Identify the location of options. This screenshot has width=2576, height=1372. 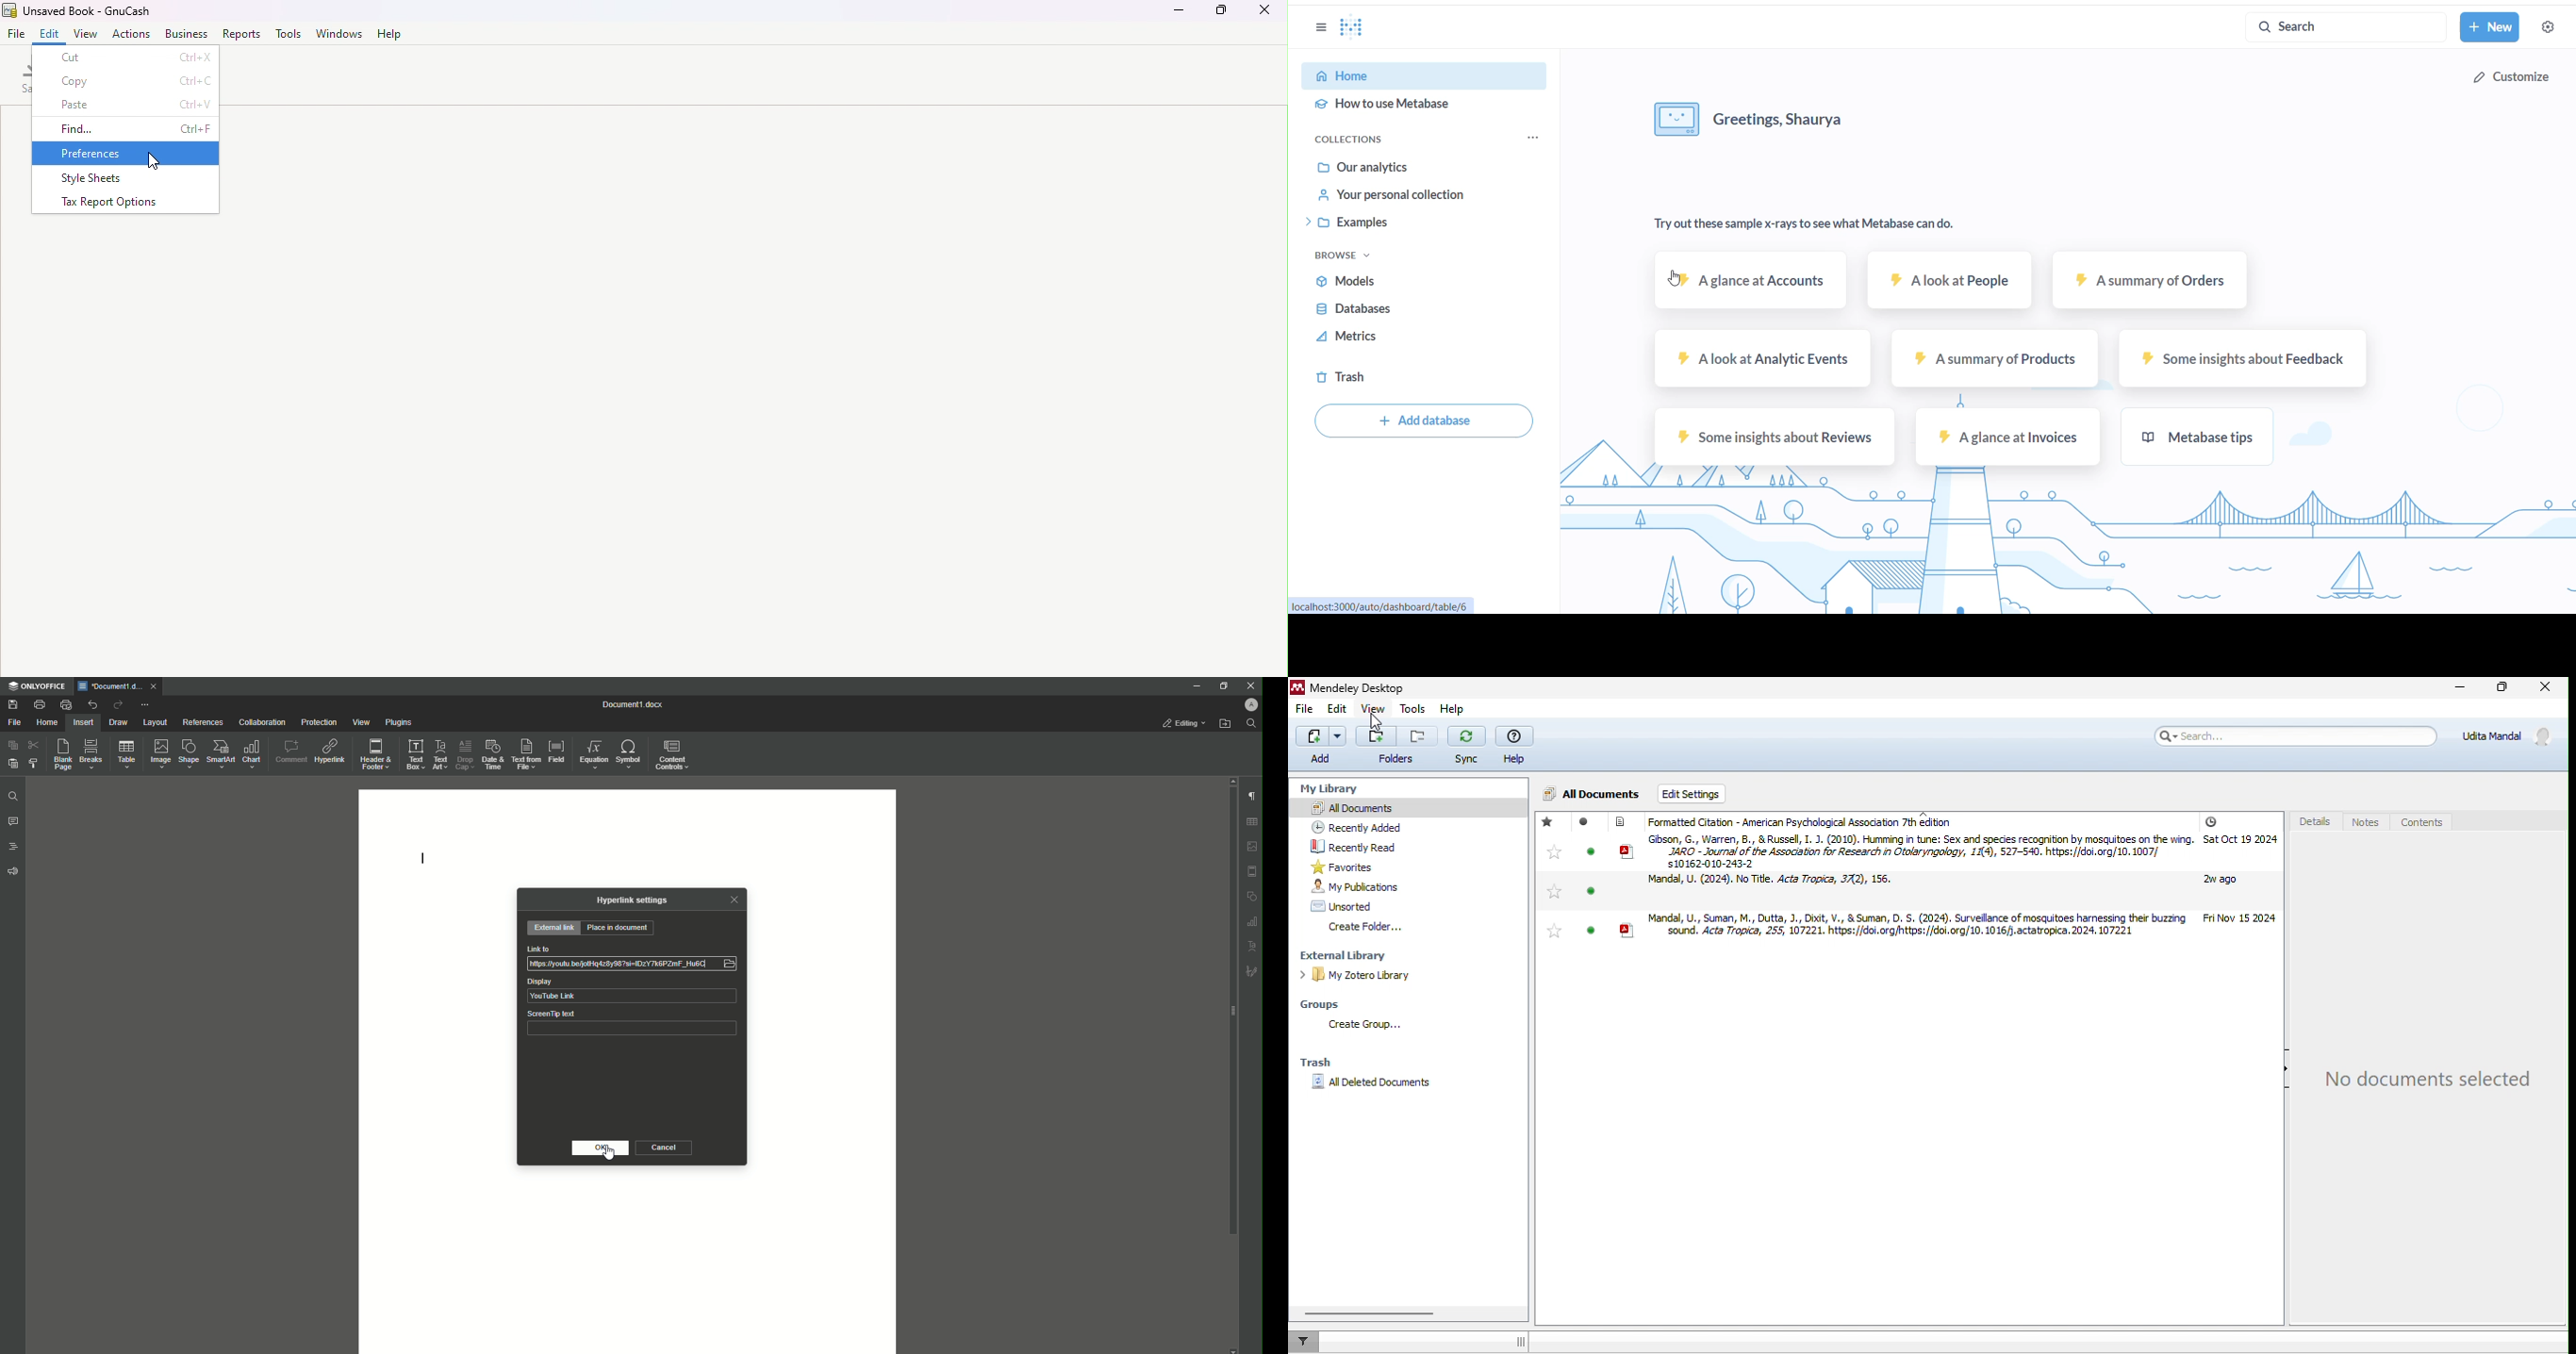
(1318, 28).